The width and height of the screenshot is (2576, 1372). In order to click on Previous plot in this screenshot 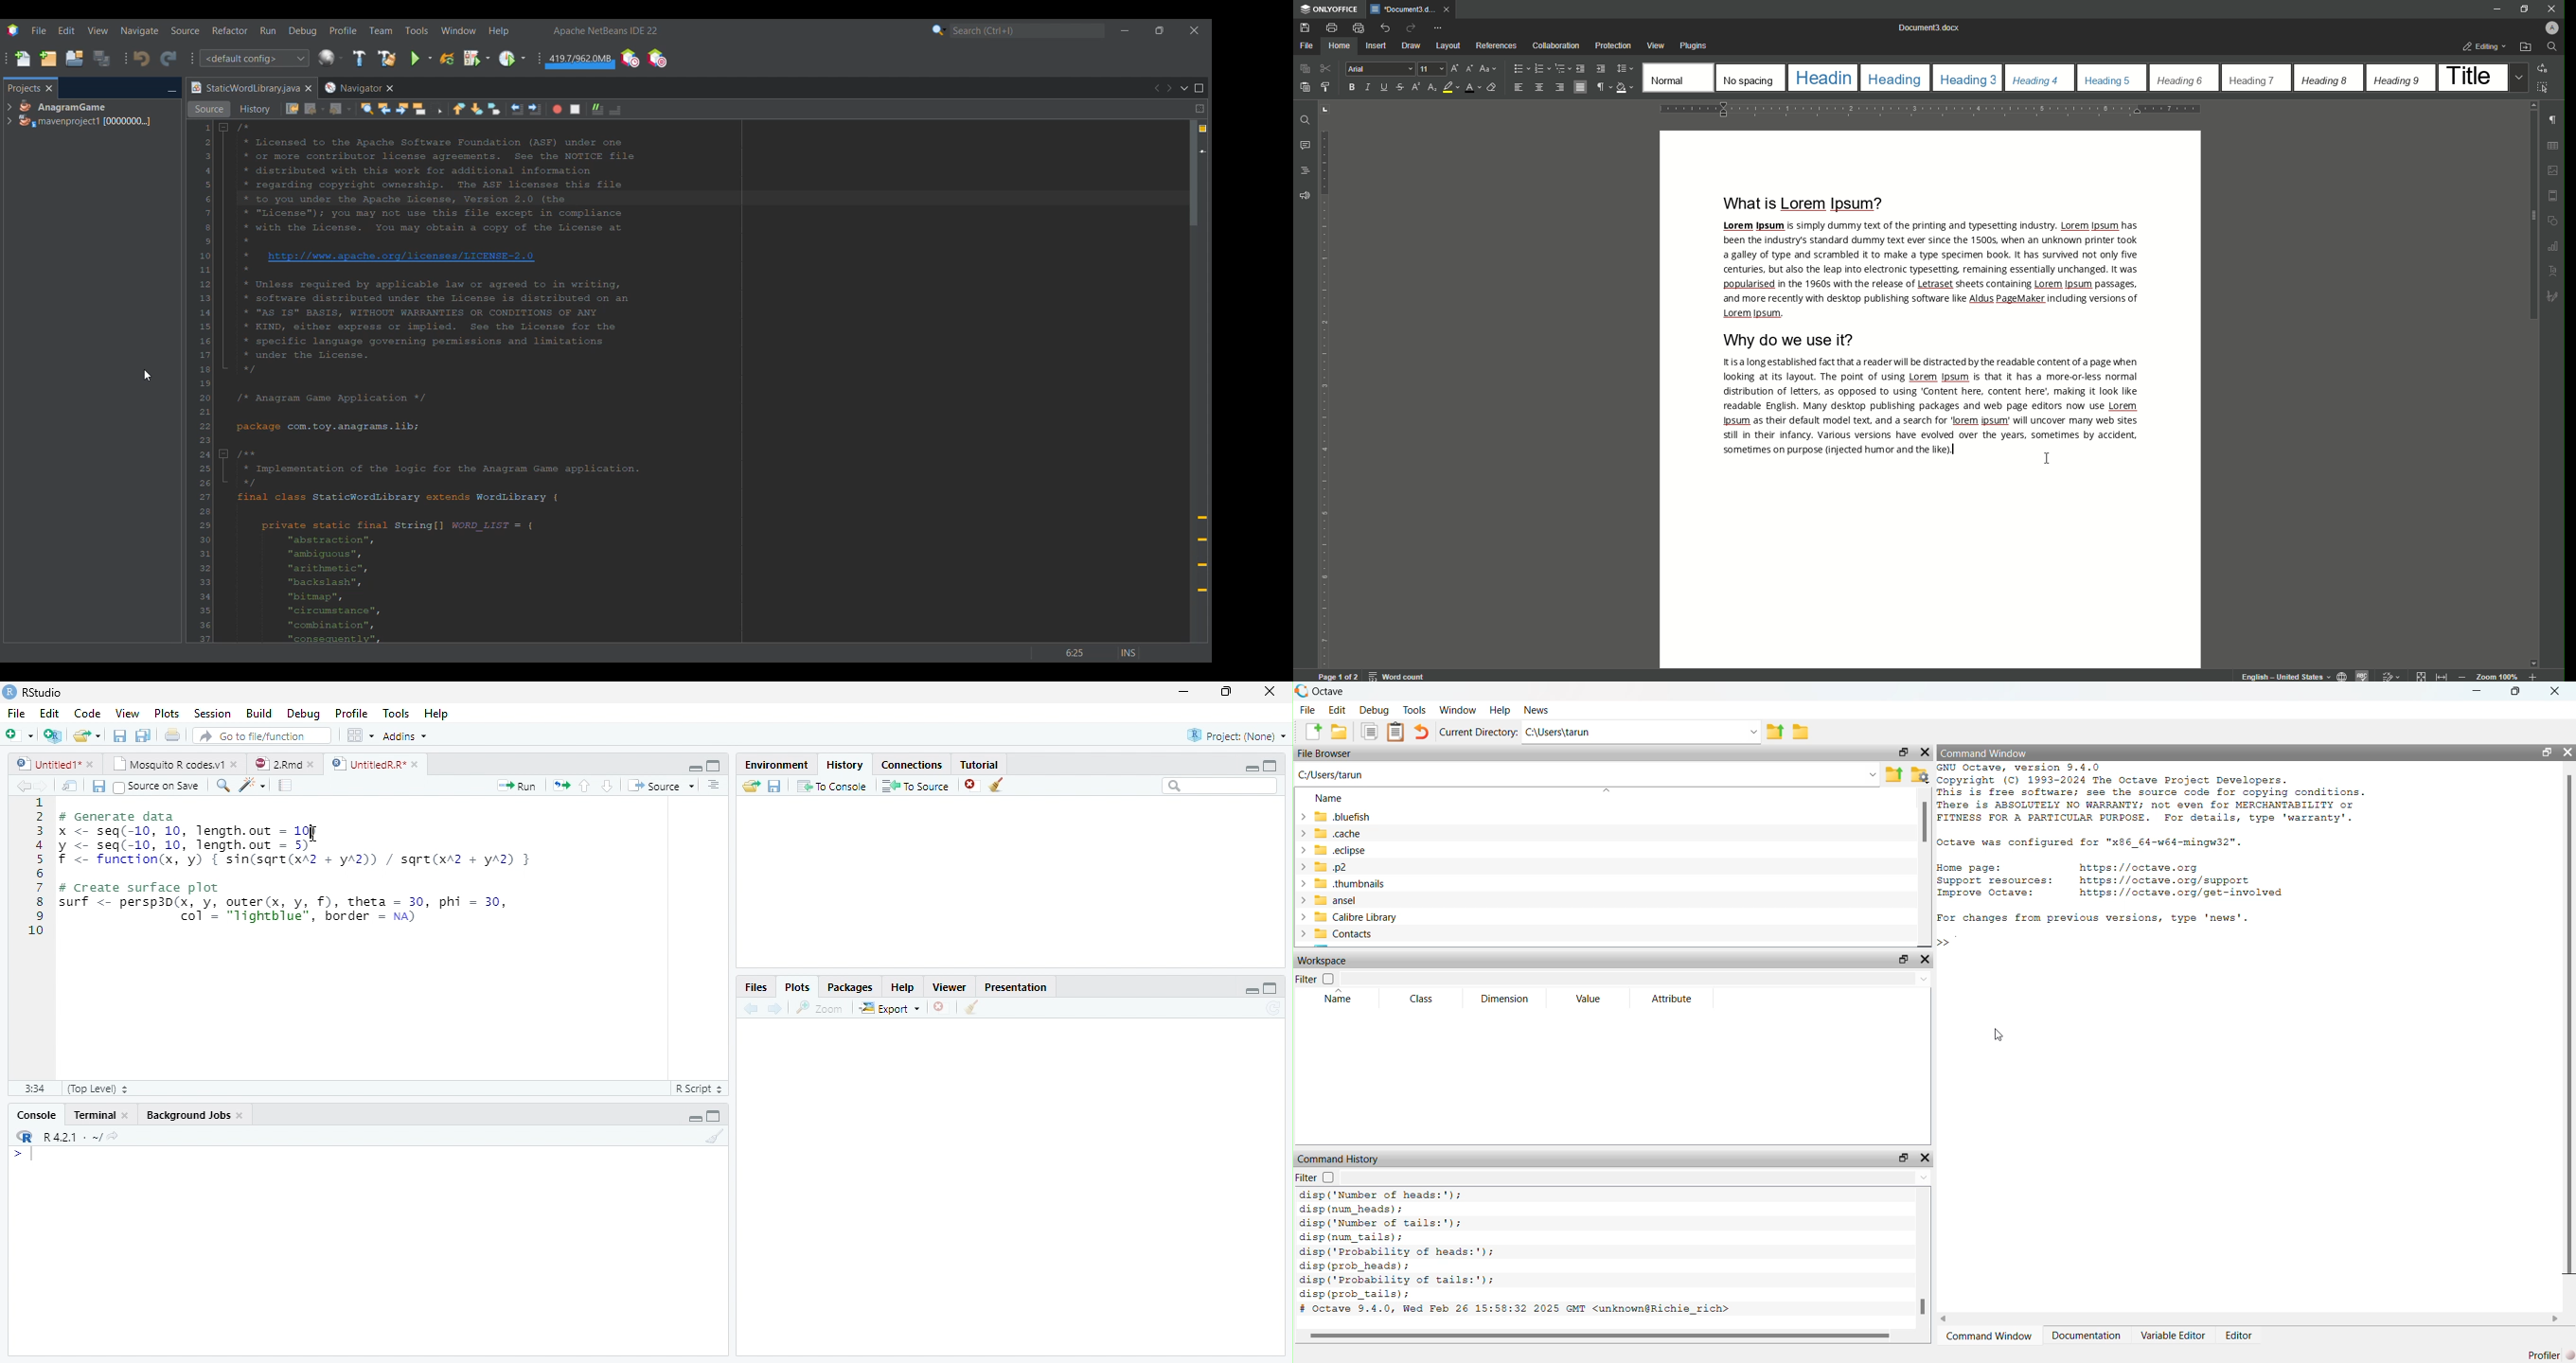, I will do `click(751, 1008)`.